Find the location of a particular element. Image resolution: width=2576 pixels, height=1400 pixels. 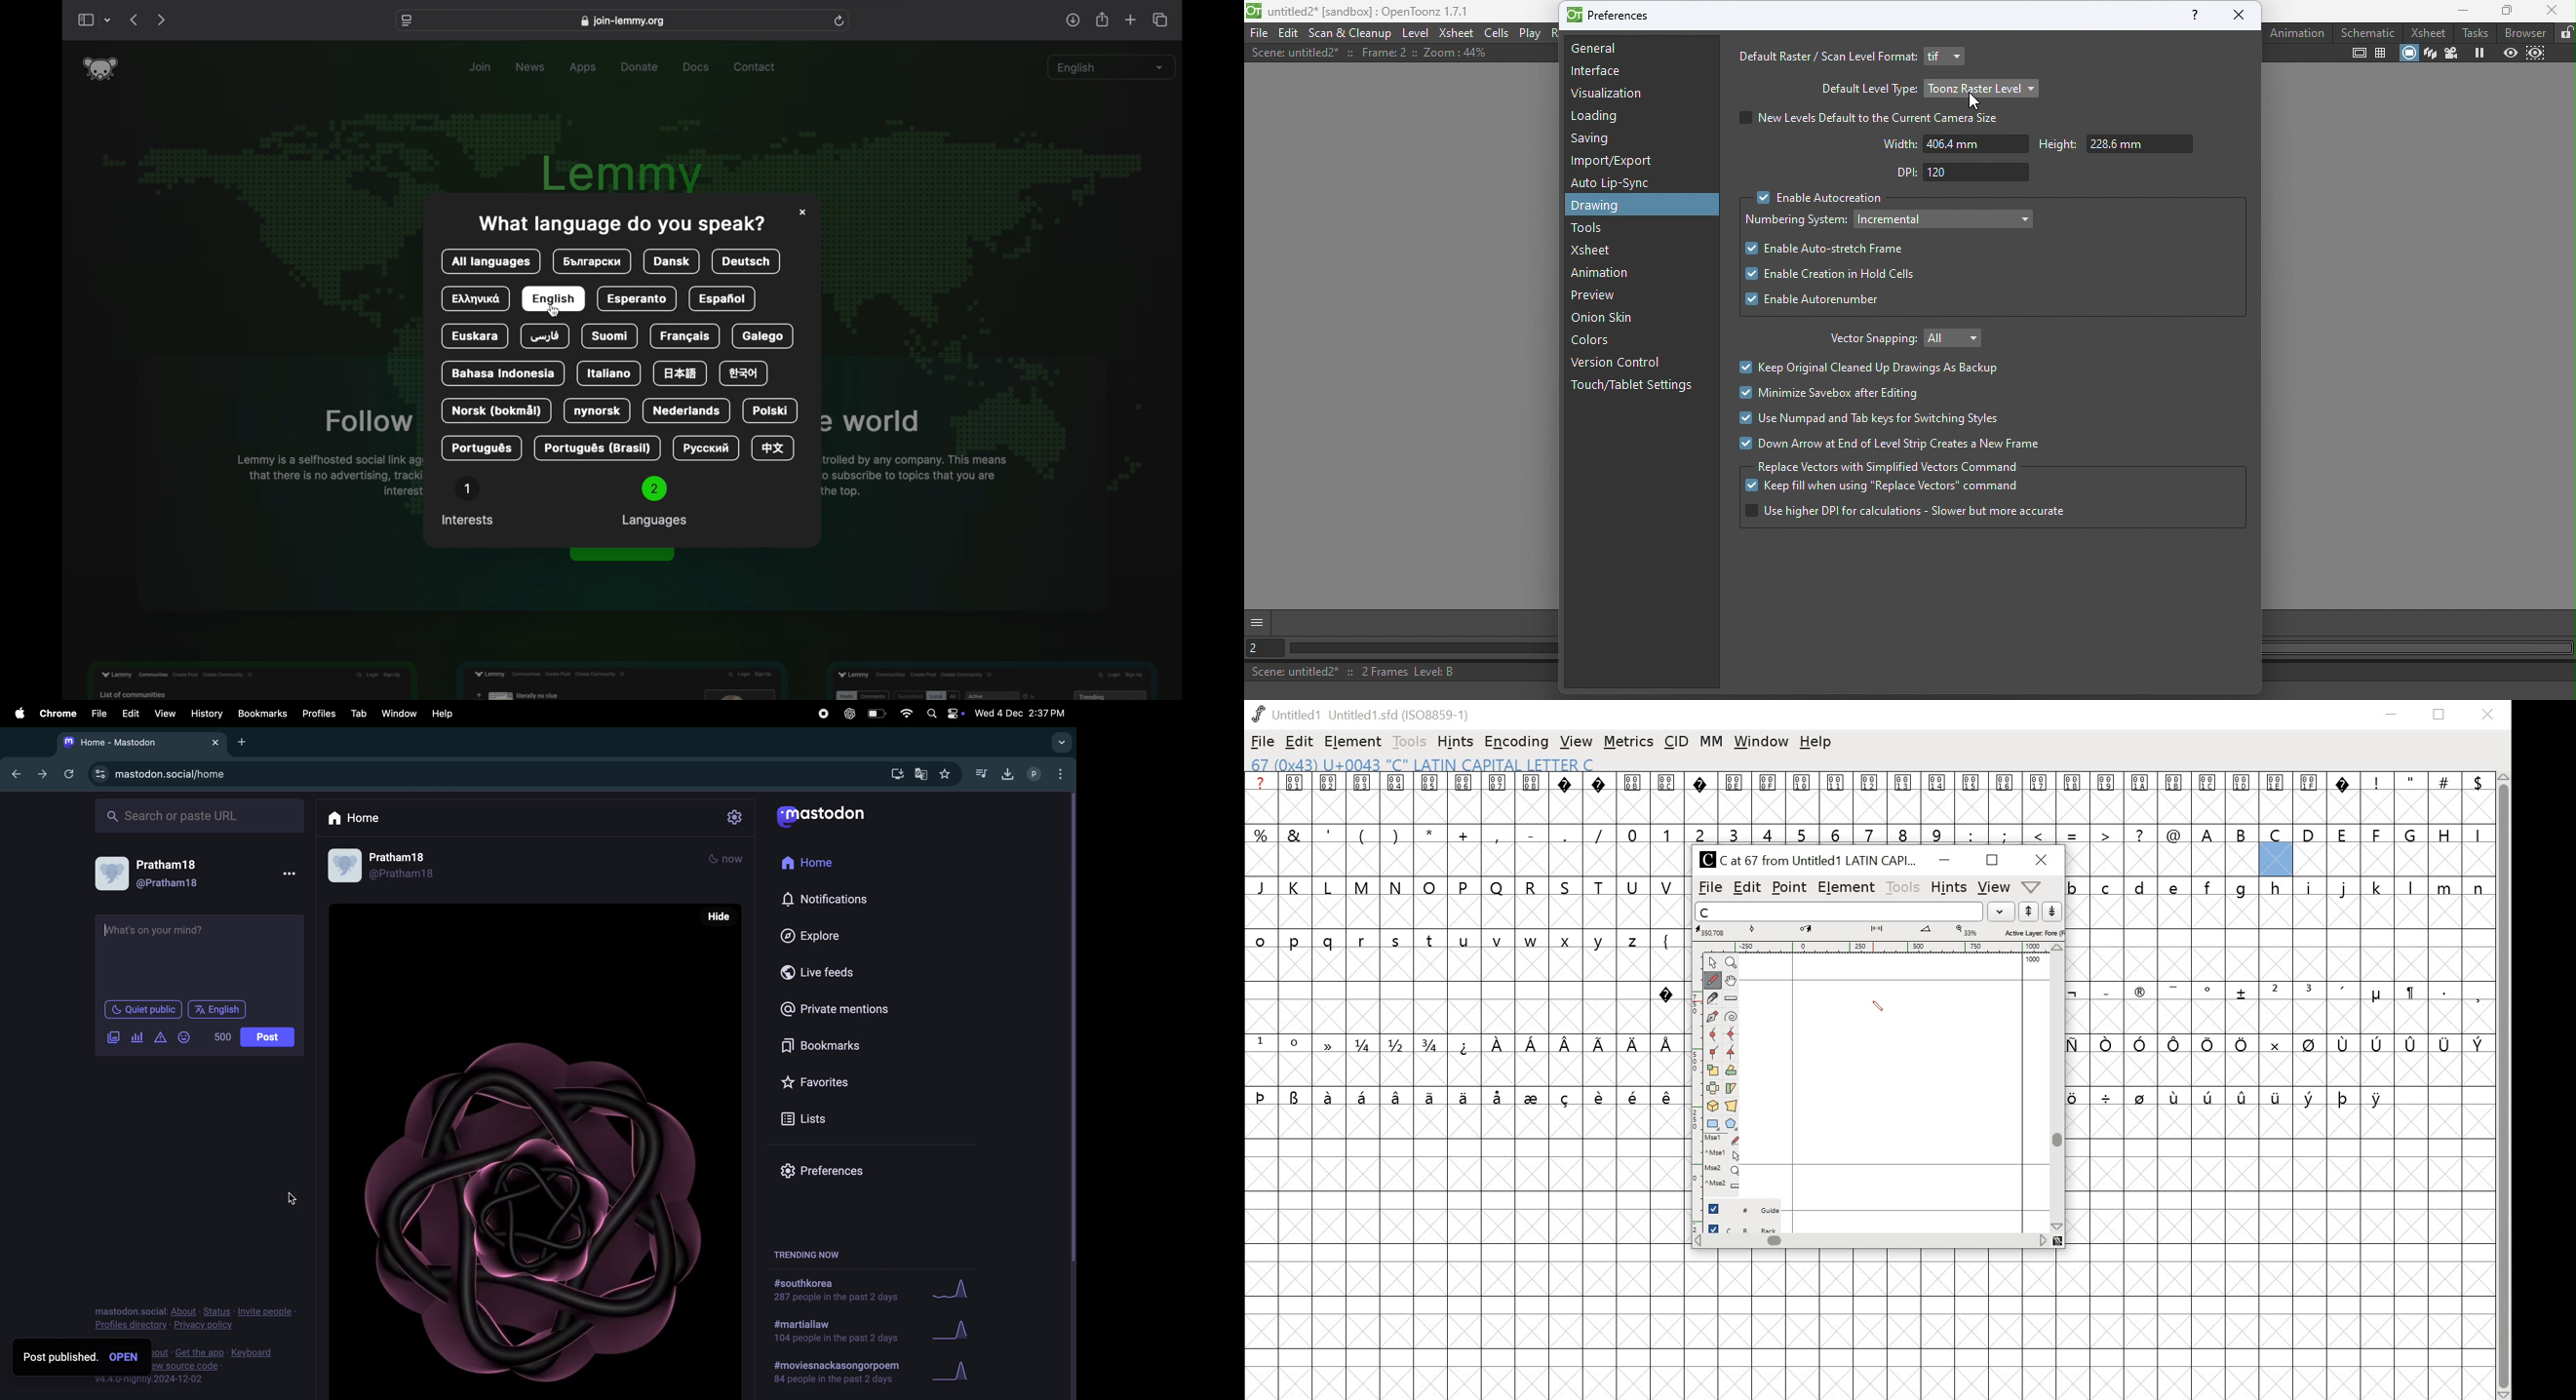

perspective is located at coordinates (1732, 1107).